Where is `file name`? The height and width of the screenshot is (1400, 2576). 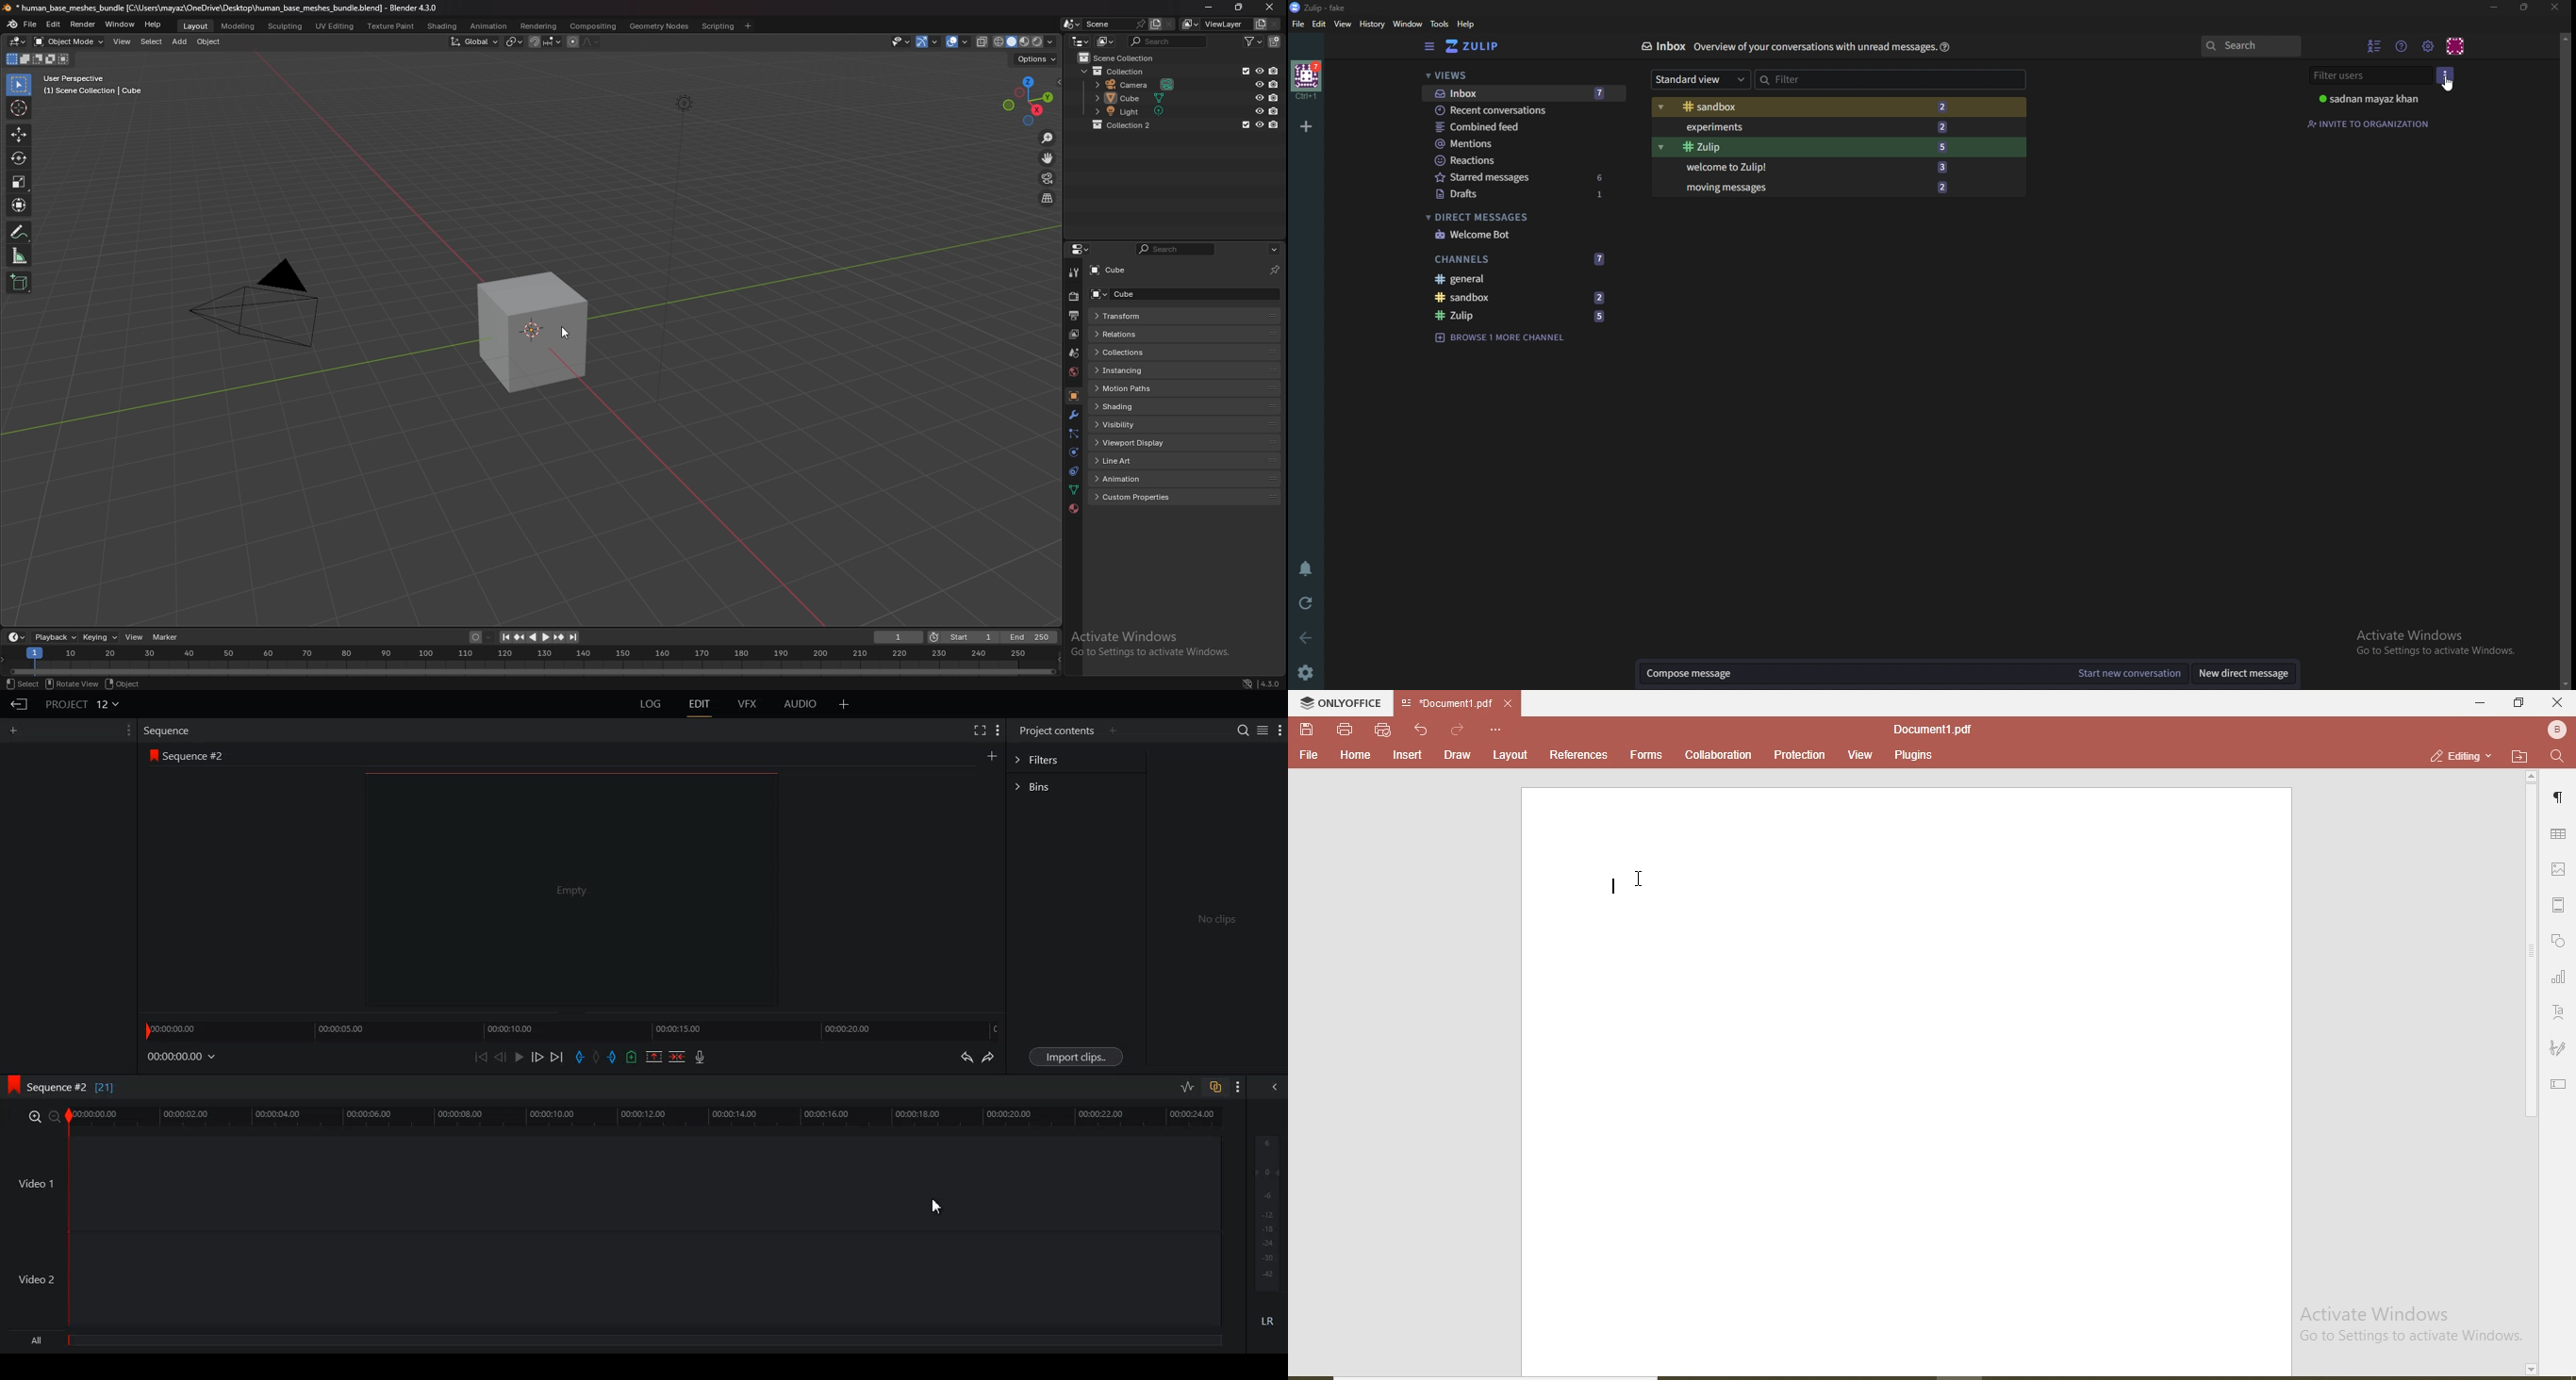 file name is located at coordinates (1443, 704).